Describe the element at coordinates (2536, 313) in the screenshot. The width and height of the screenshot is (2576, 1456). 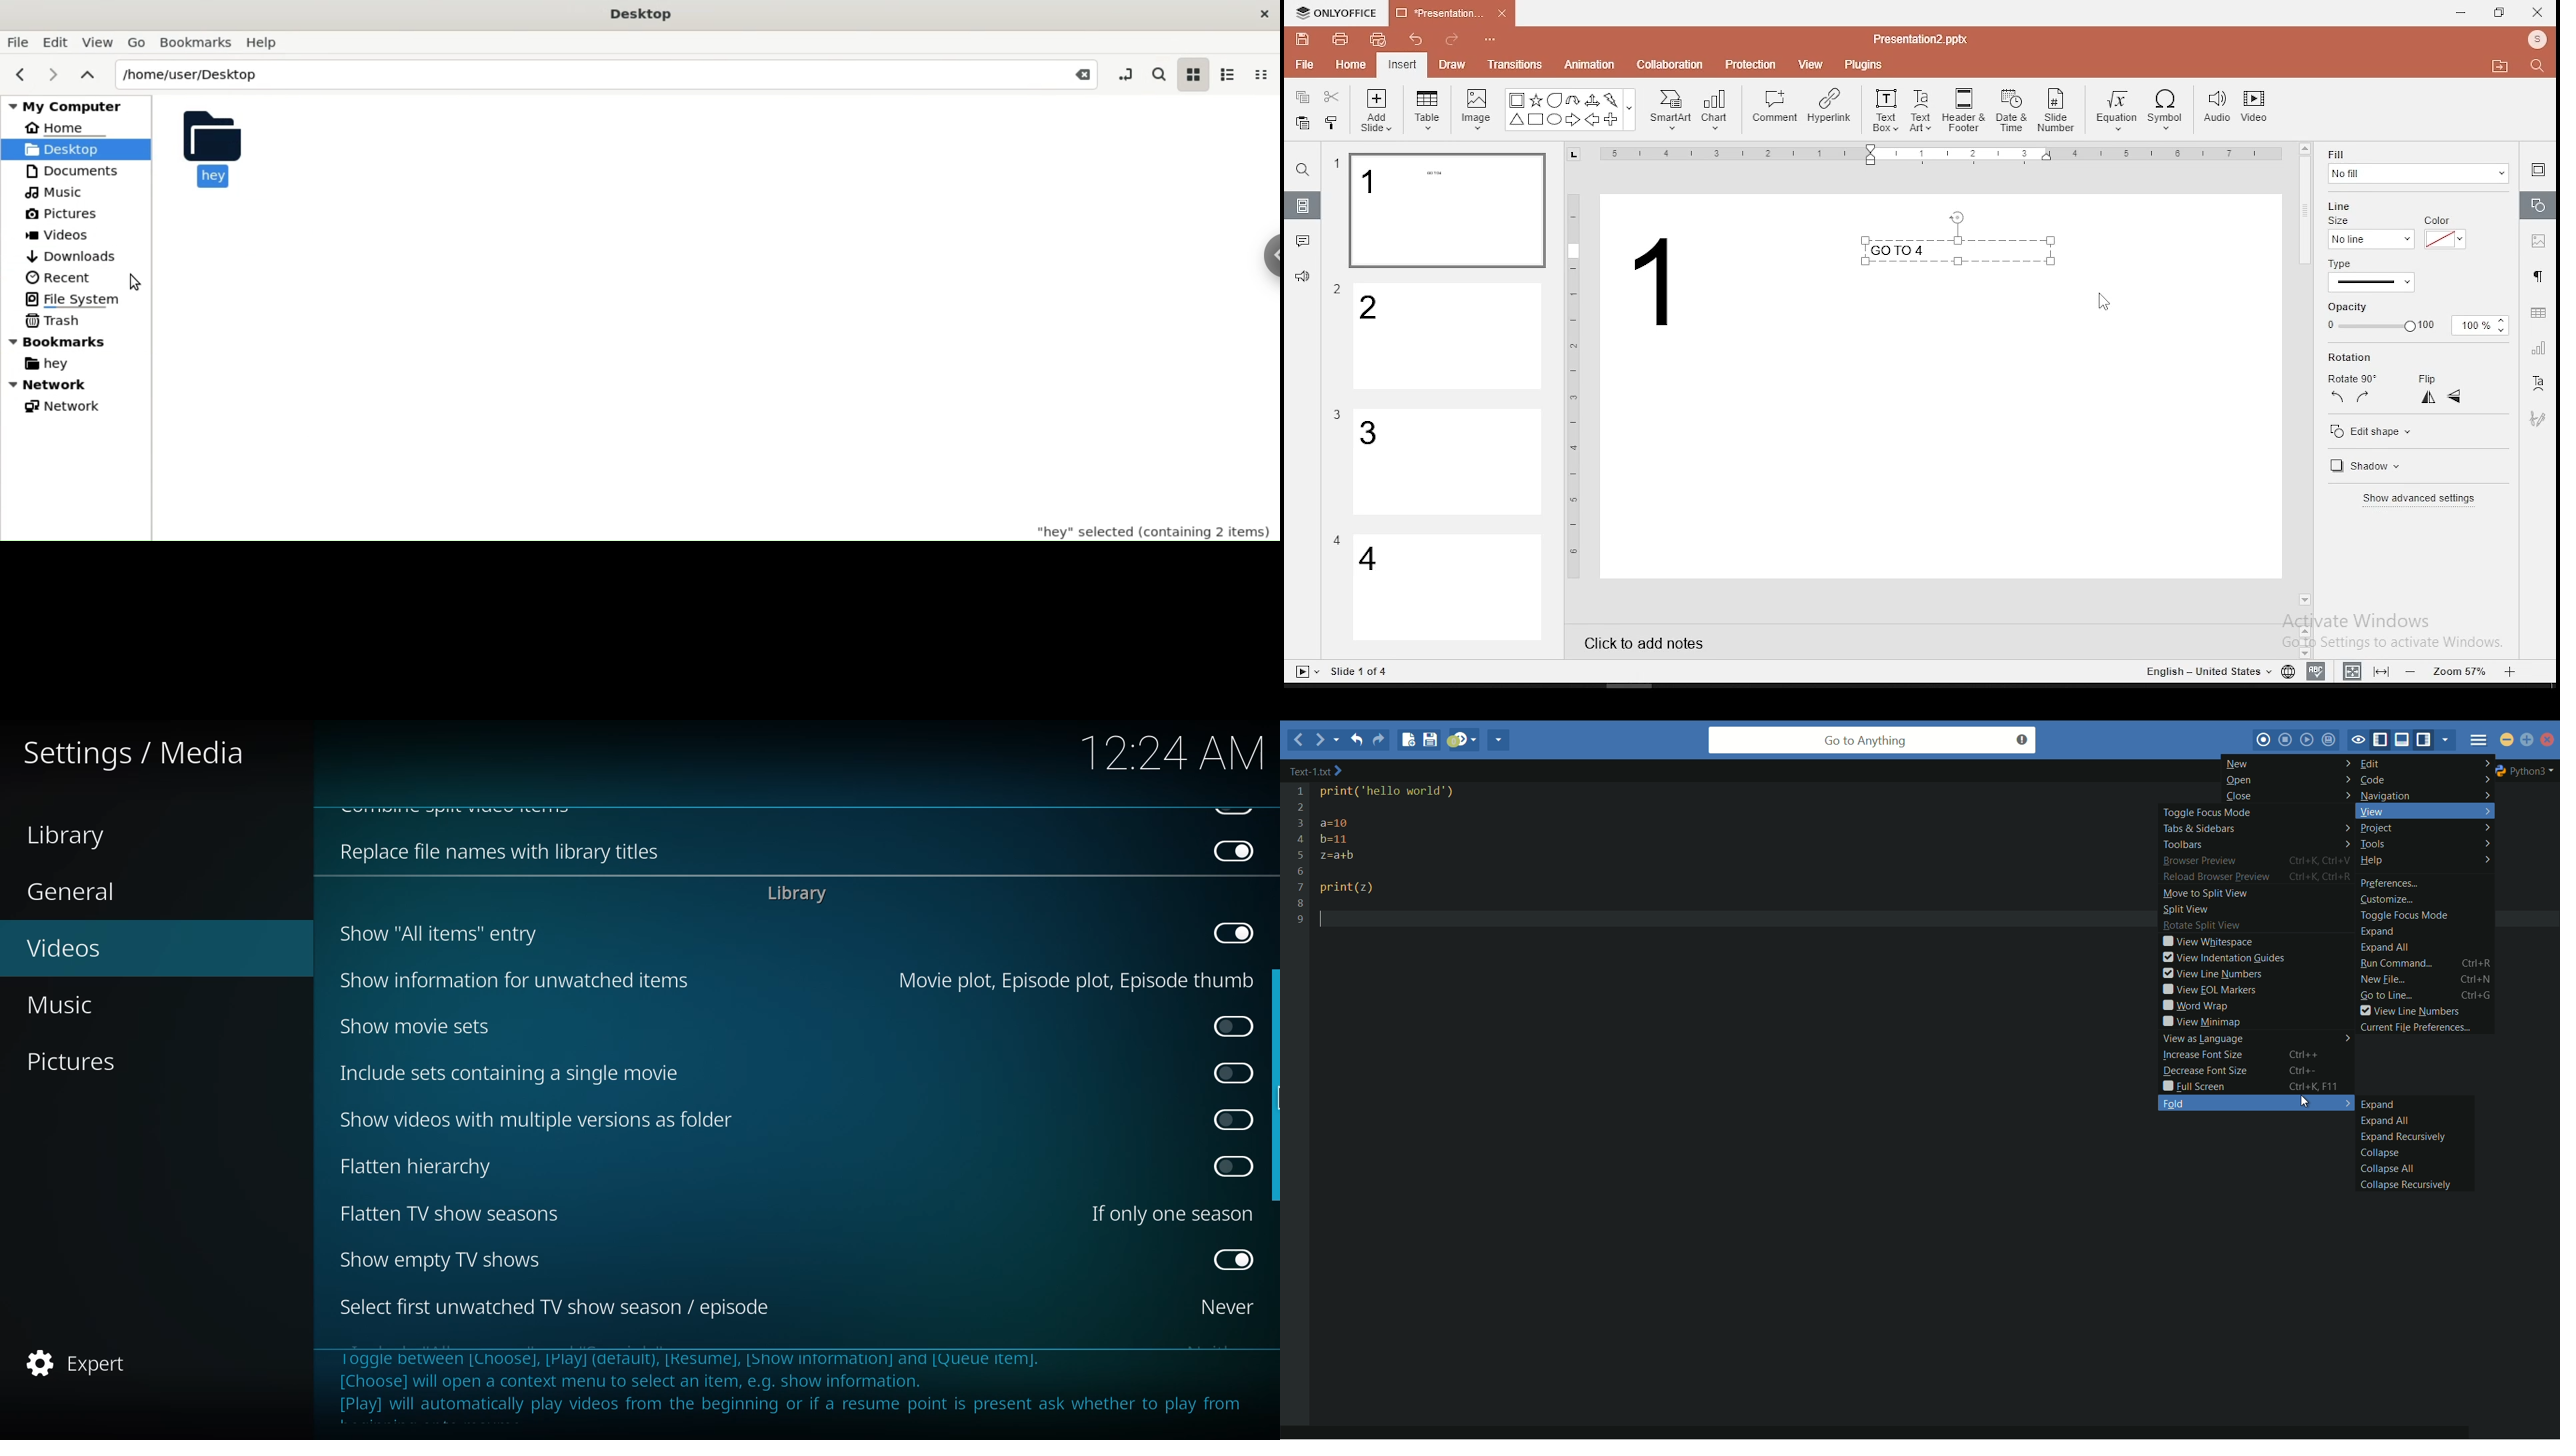
I see `table settings` at that location.